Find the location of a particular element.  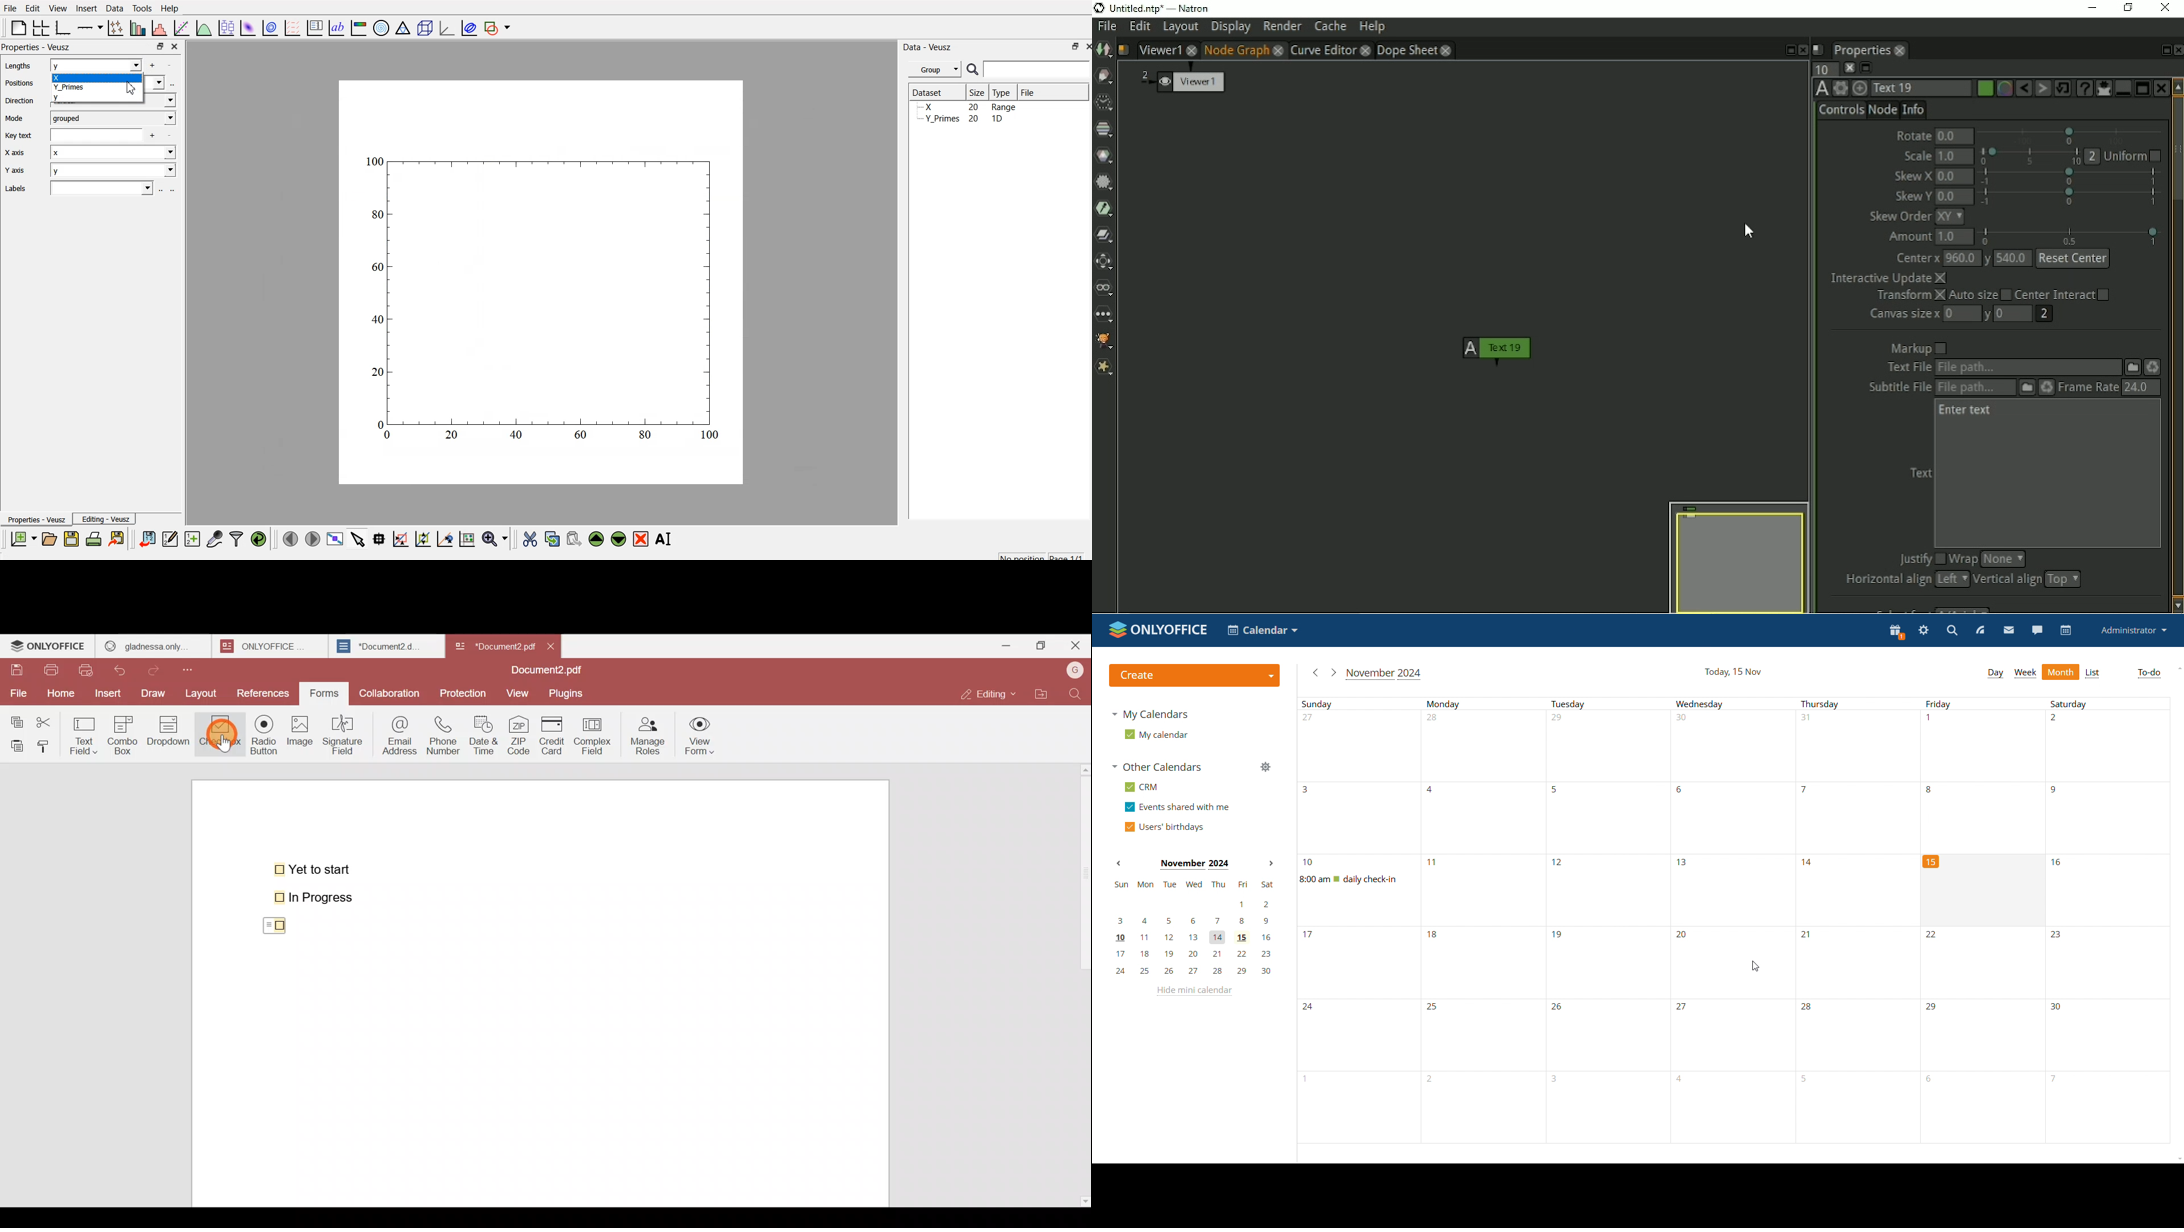

Number is located at coordinates (1808, 863).